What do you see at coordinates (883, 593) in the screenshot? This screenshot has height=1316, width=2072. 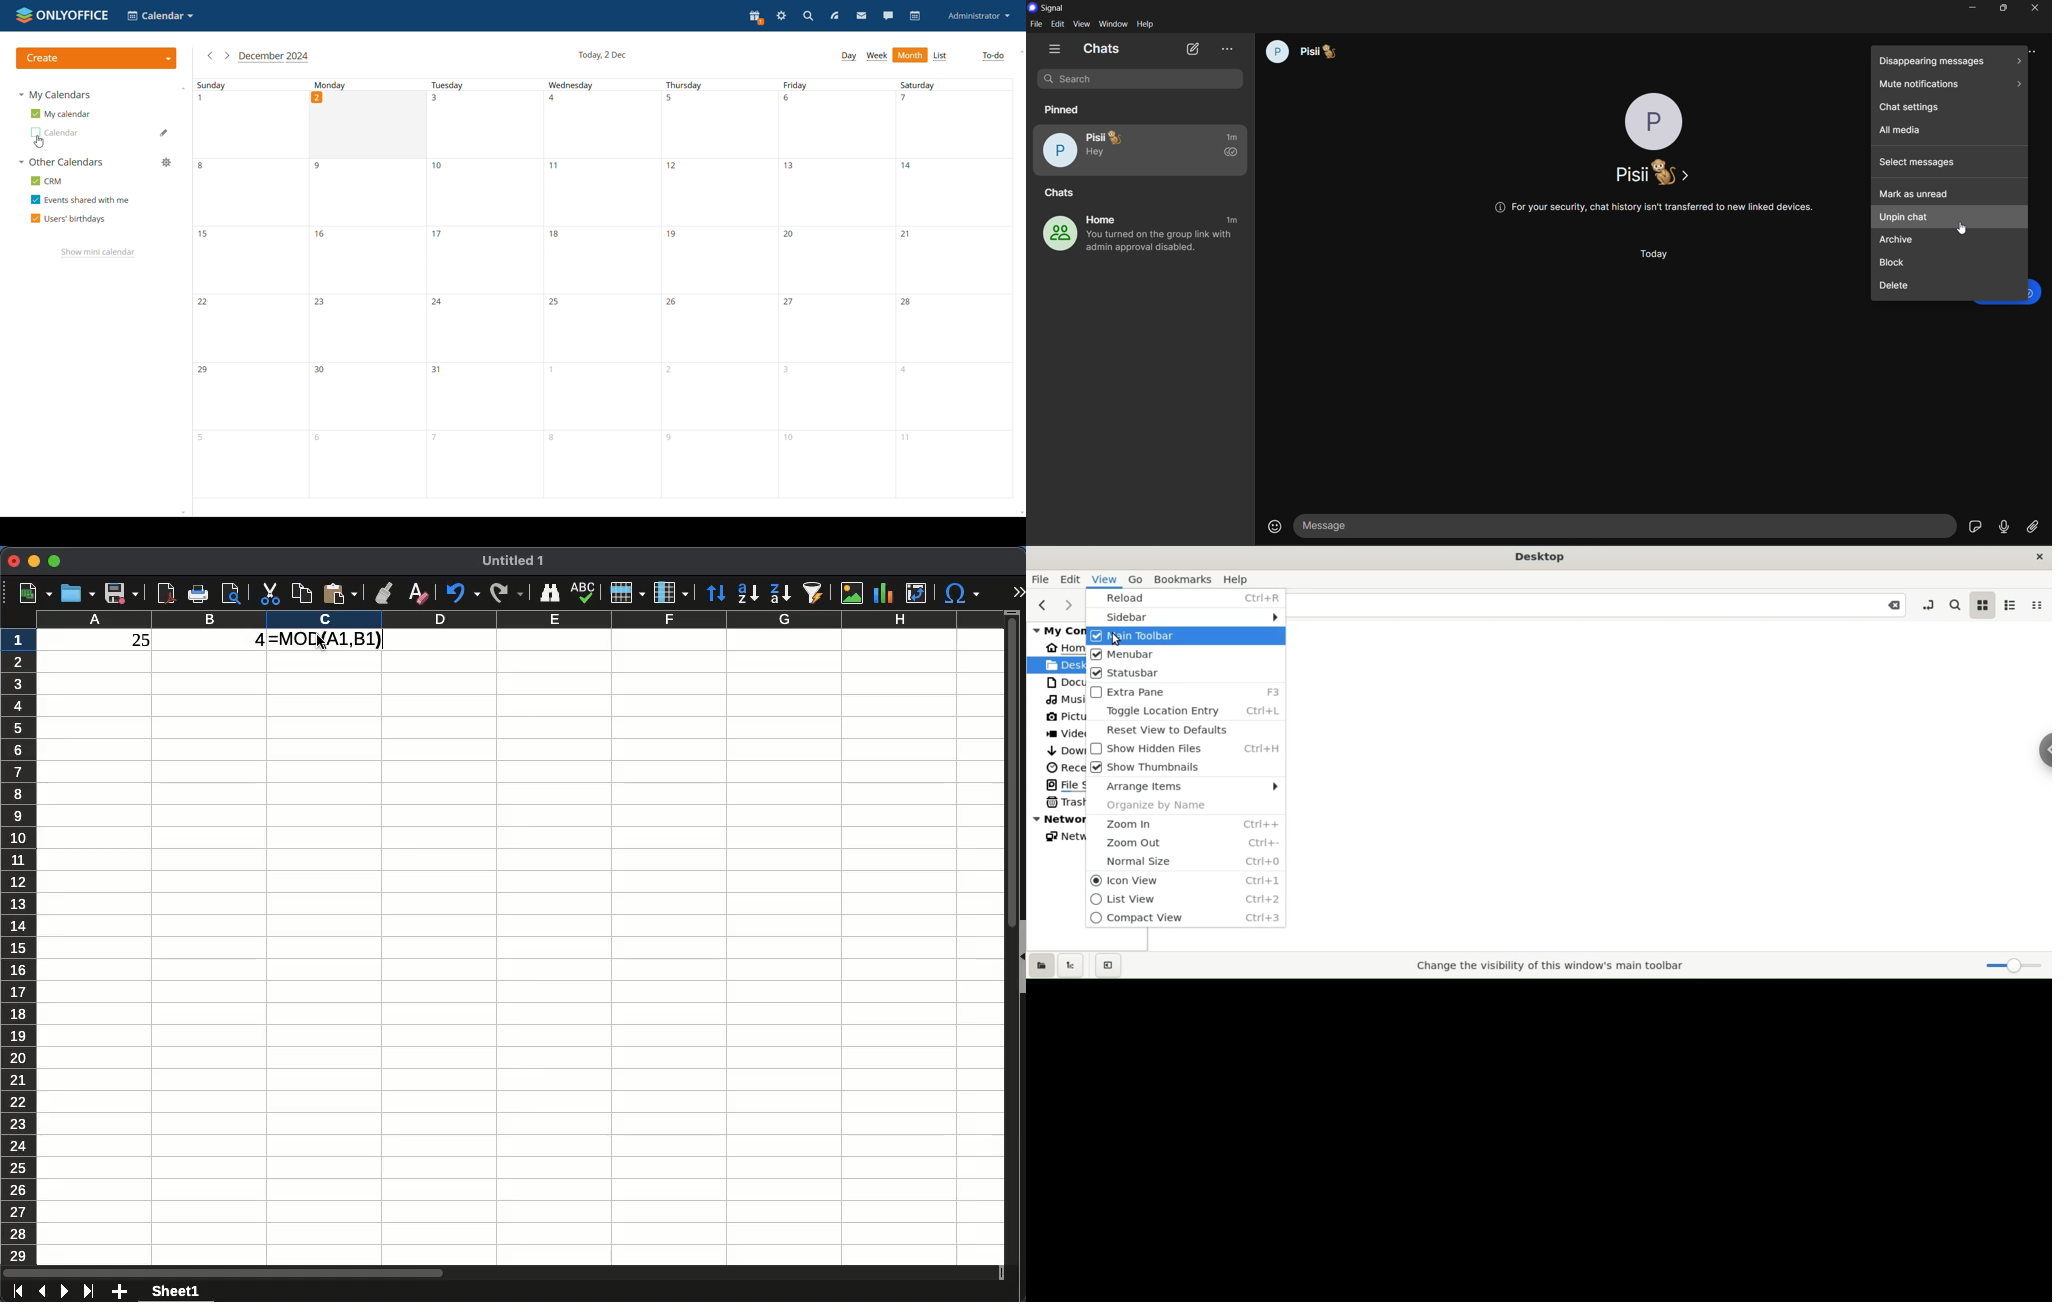 I see `chart` at bounding box center [883, 593].